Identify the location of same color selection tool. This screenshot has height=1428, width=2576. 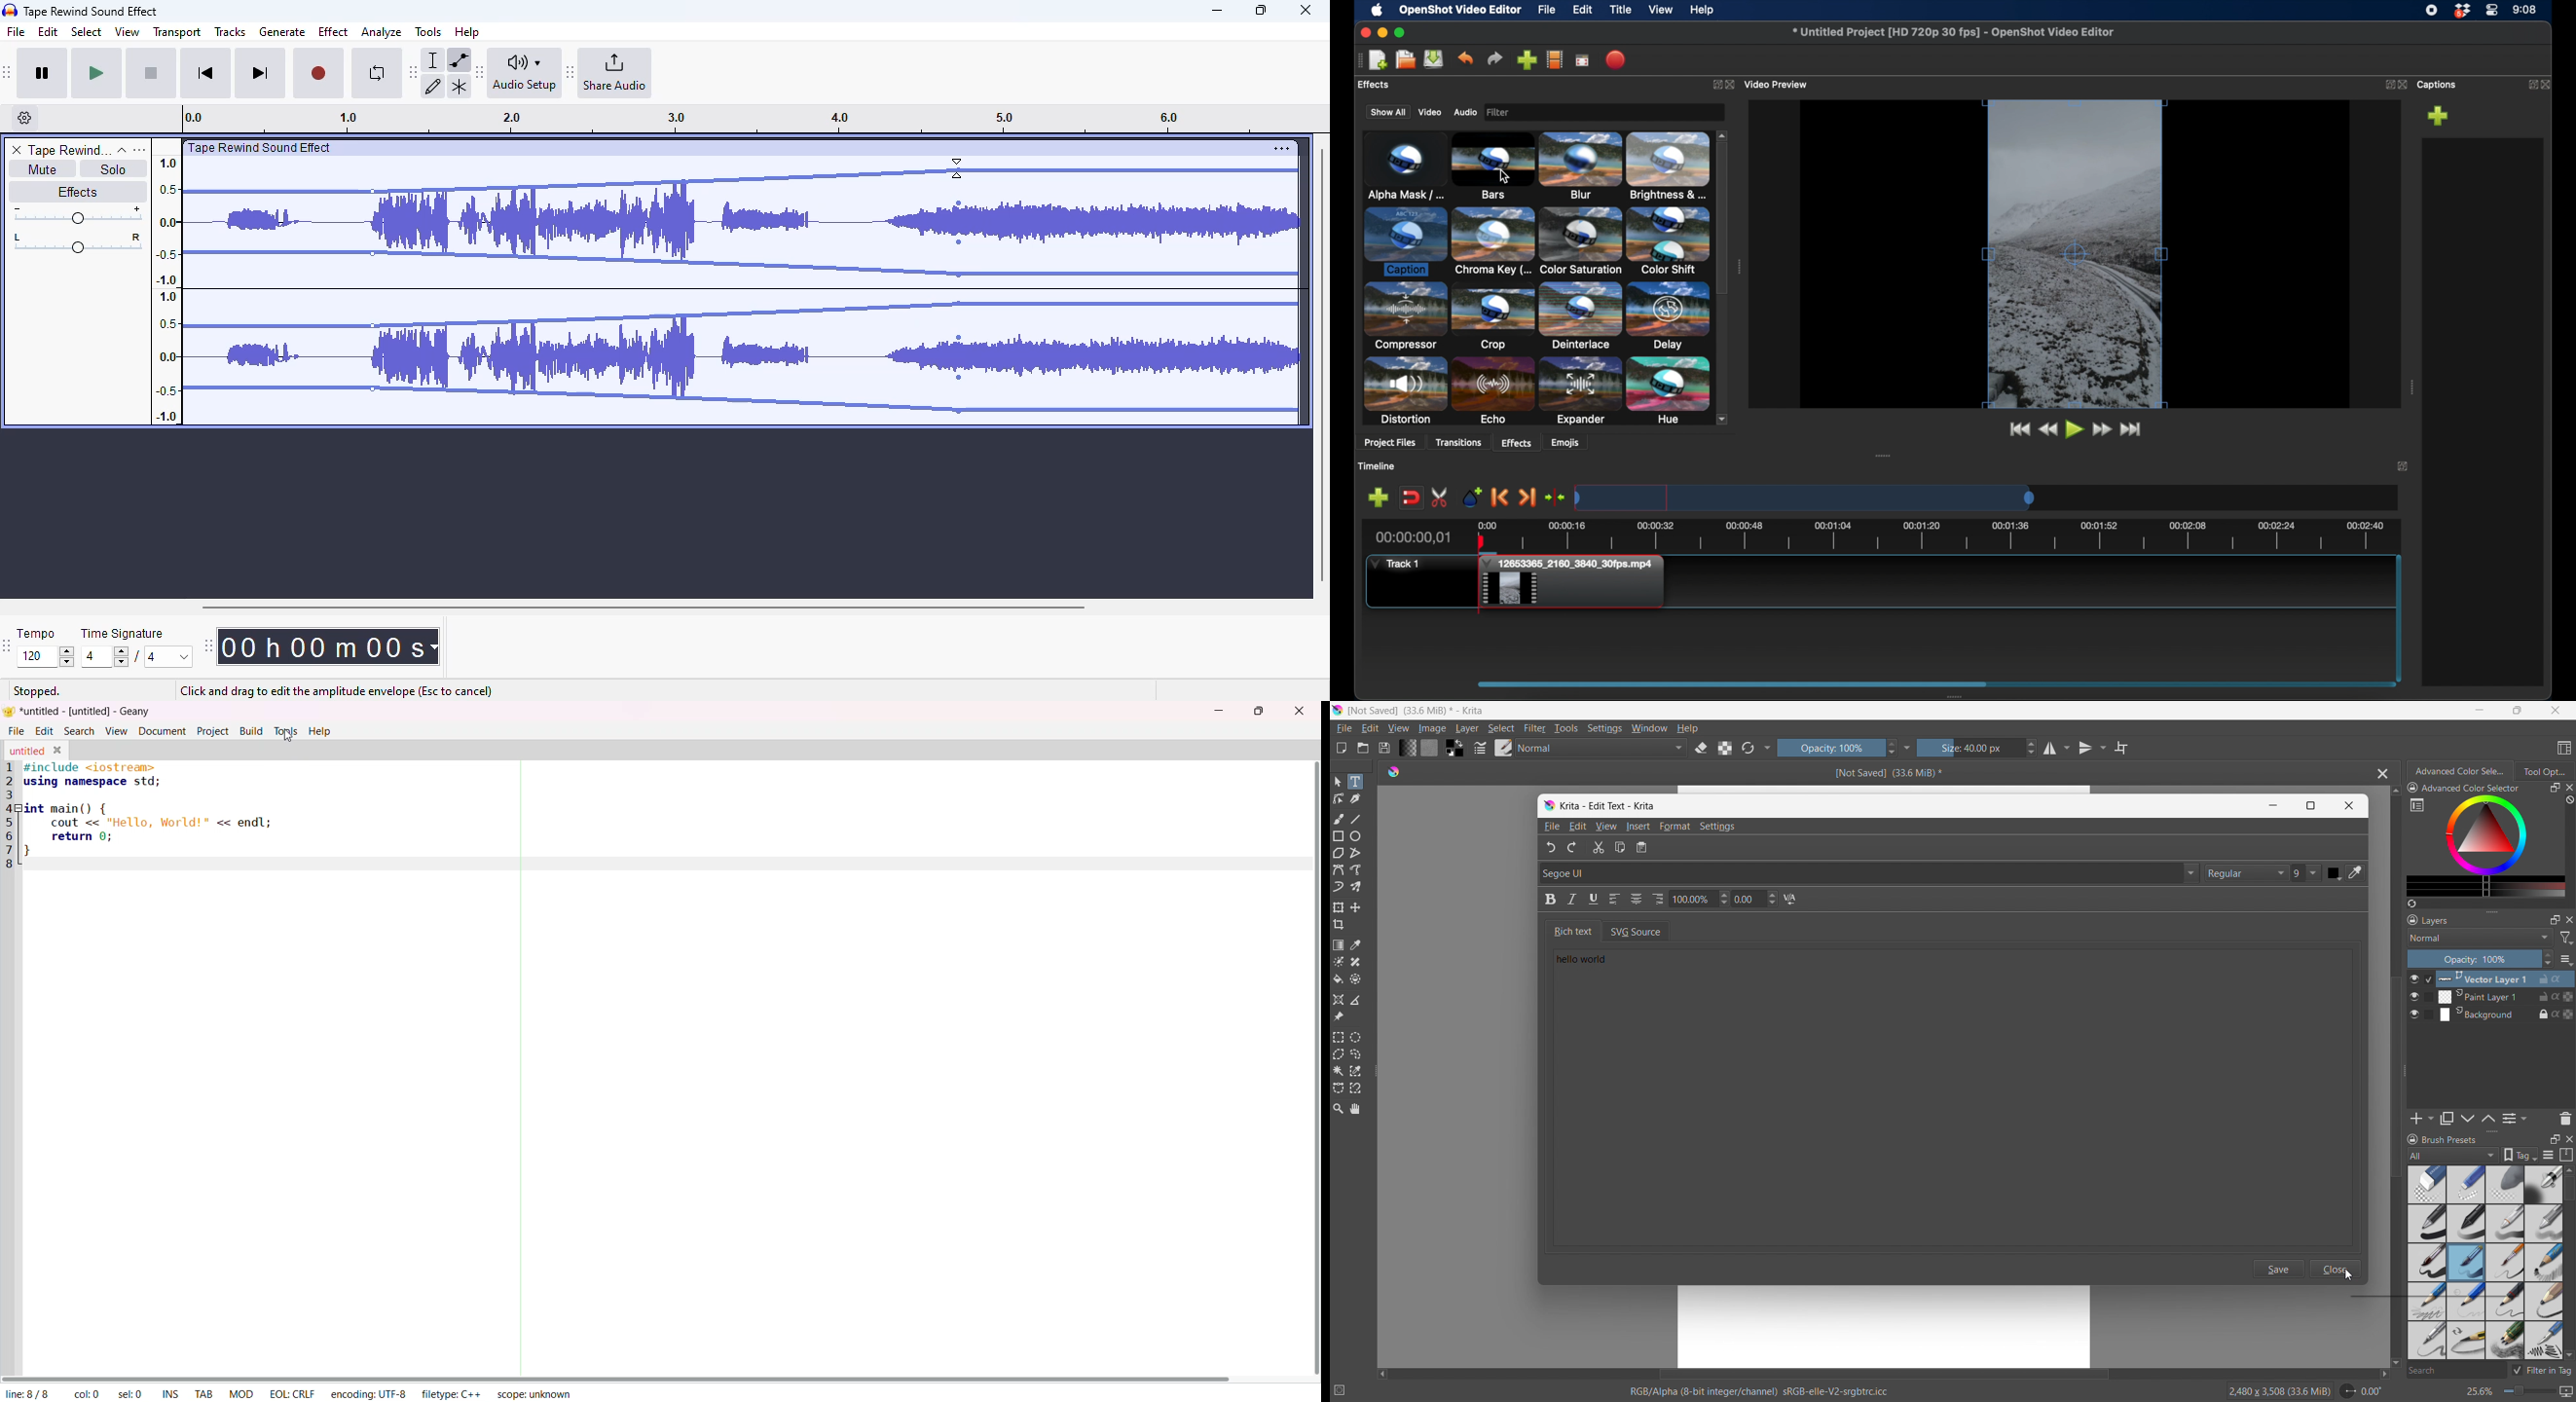
(1355, 1071).